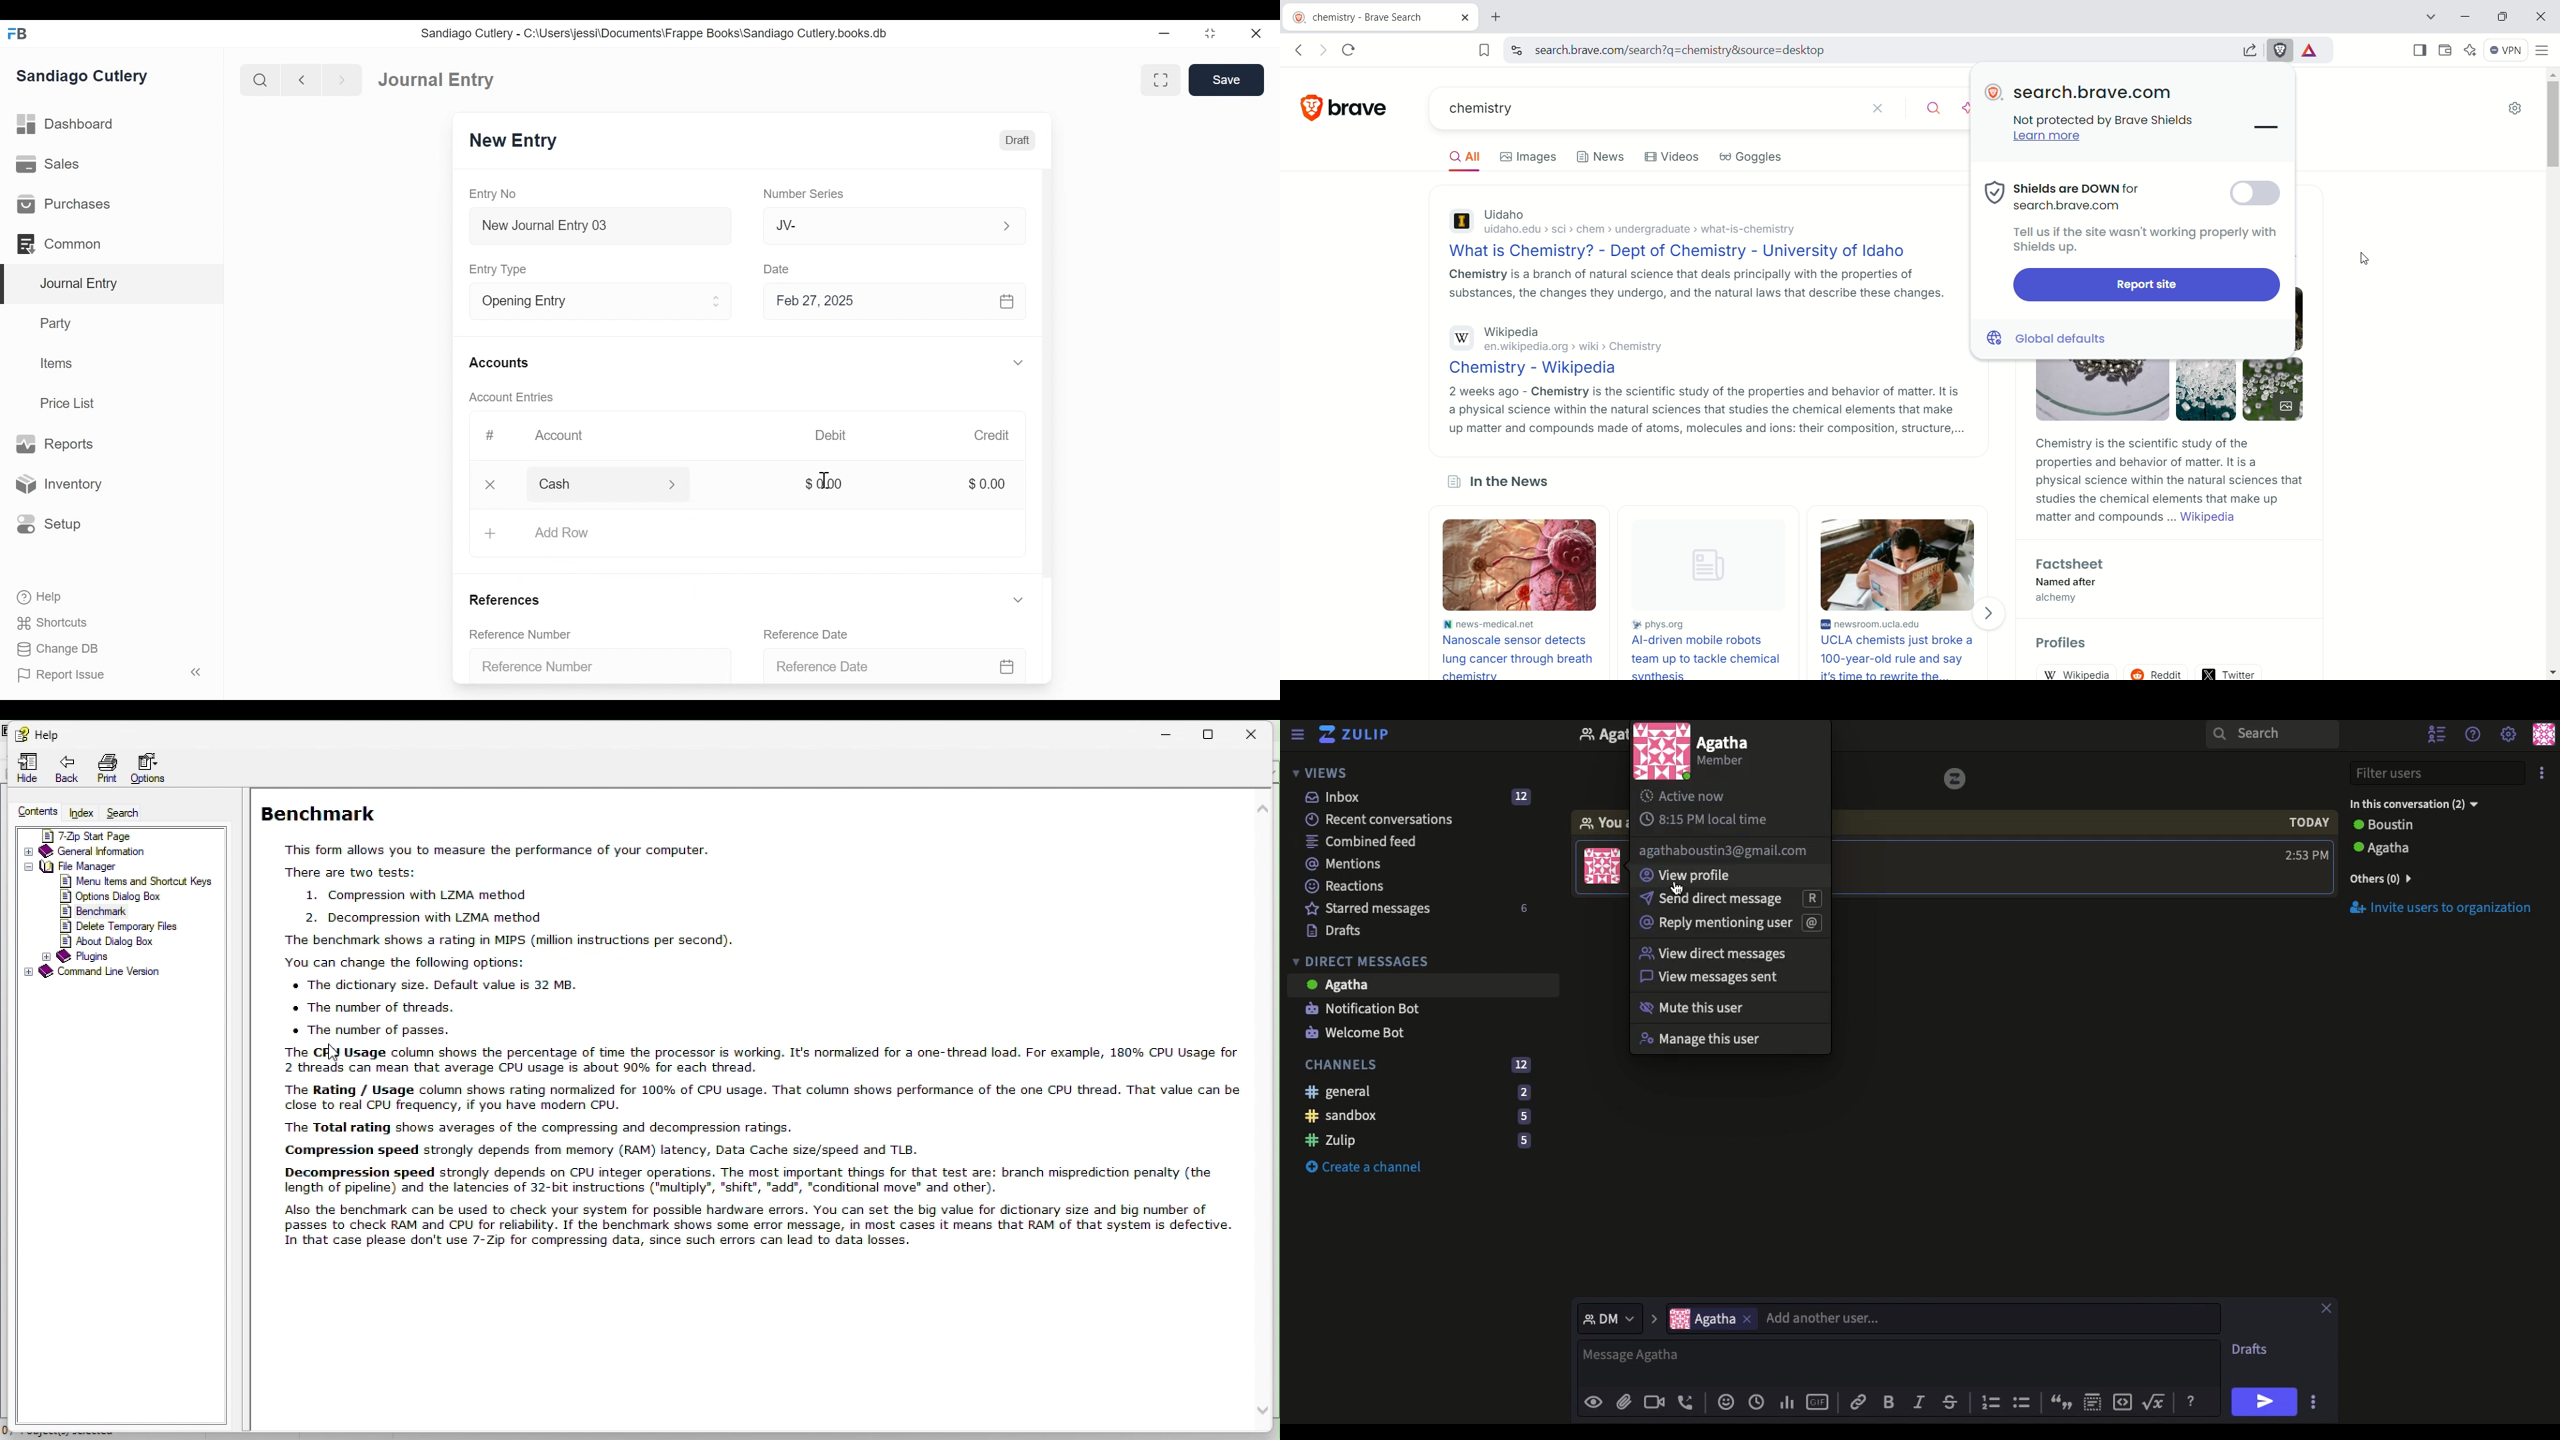 Image resolution: width=2576 pixels, height=1456 pixels. I want to click on brave logo, so click(1995, 92).